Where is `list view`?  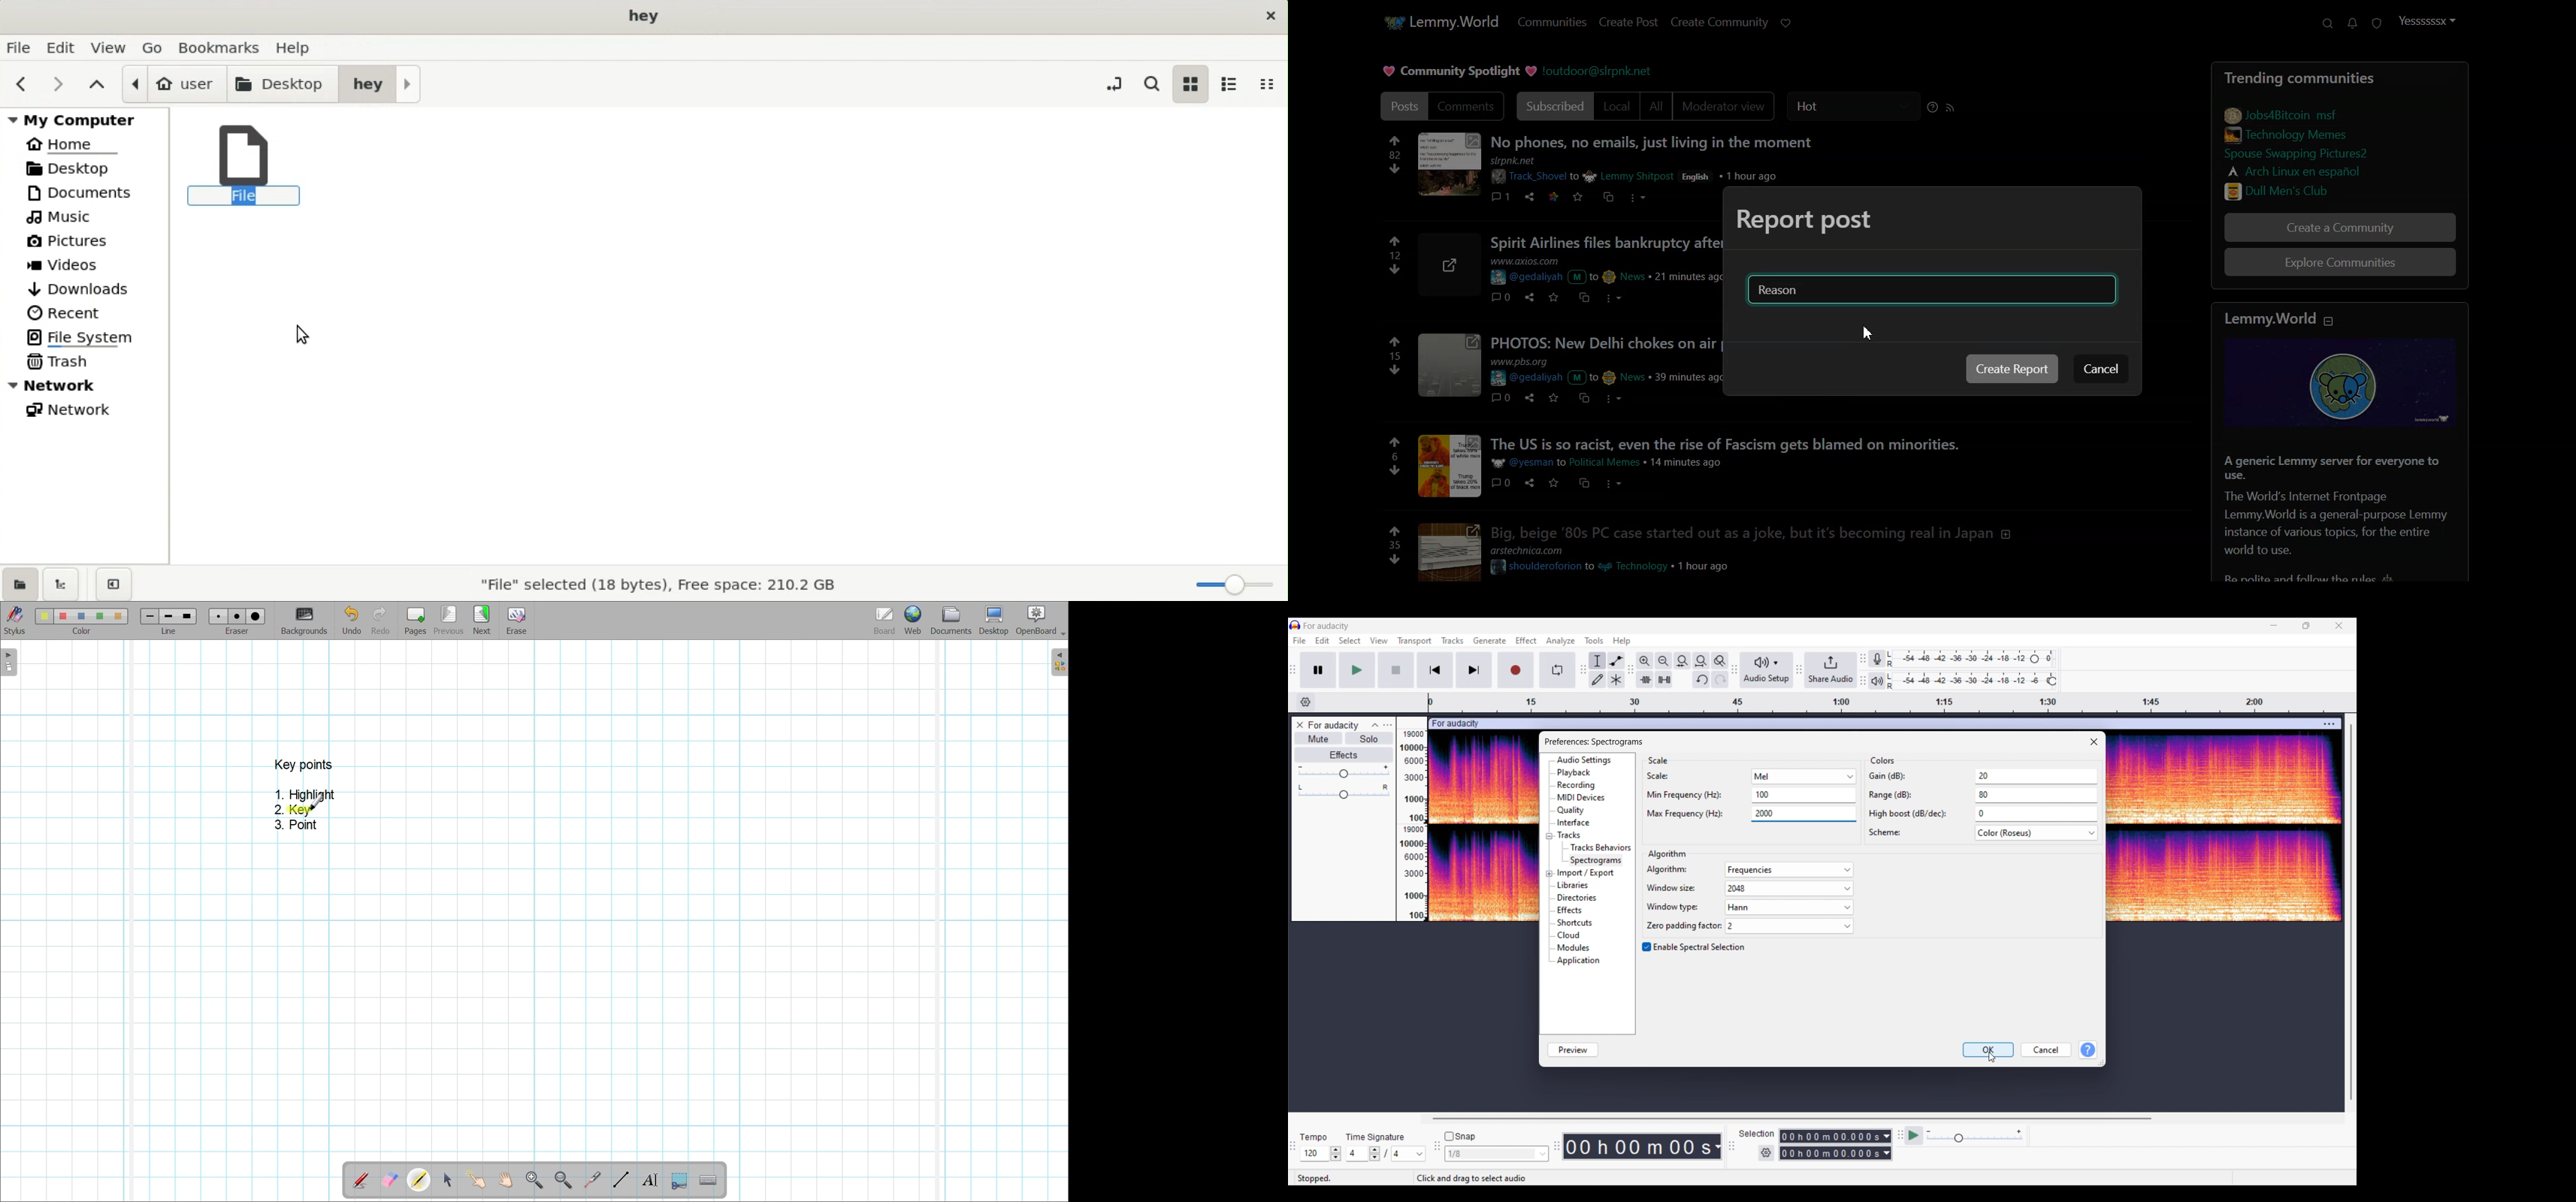 list view is located at coordinates (1229, 83).